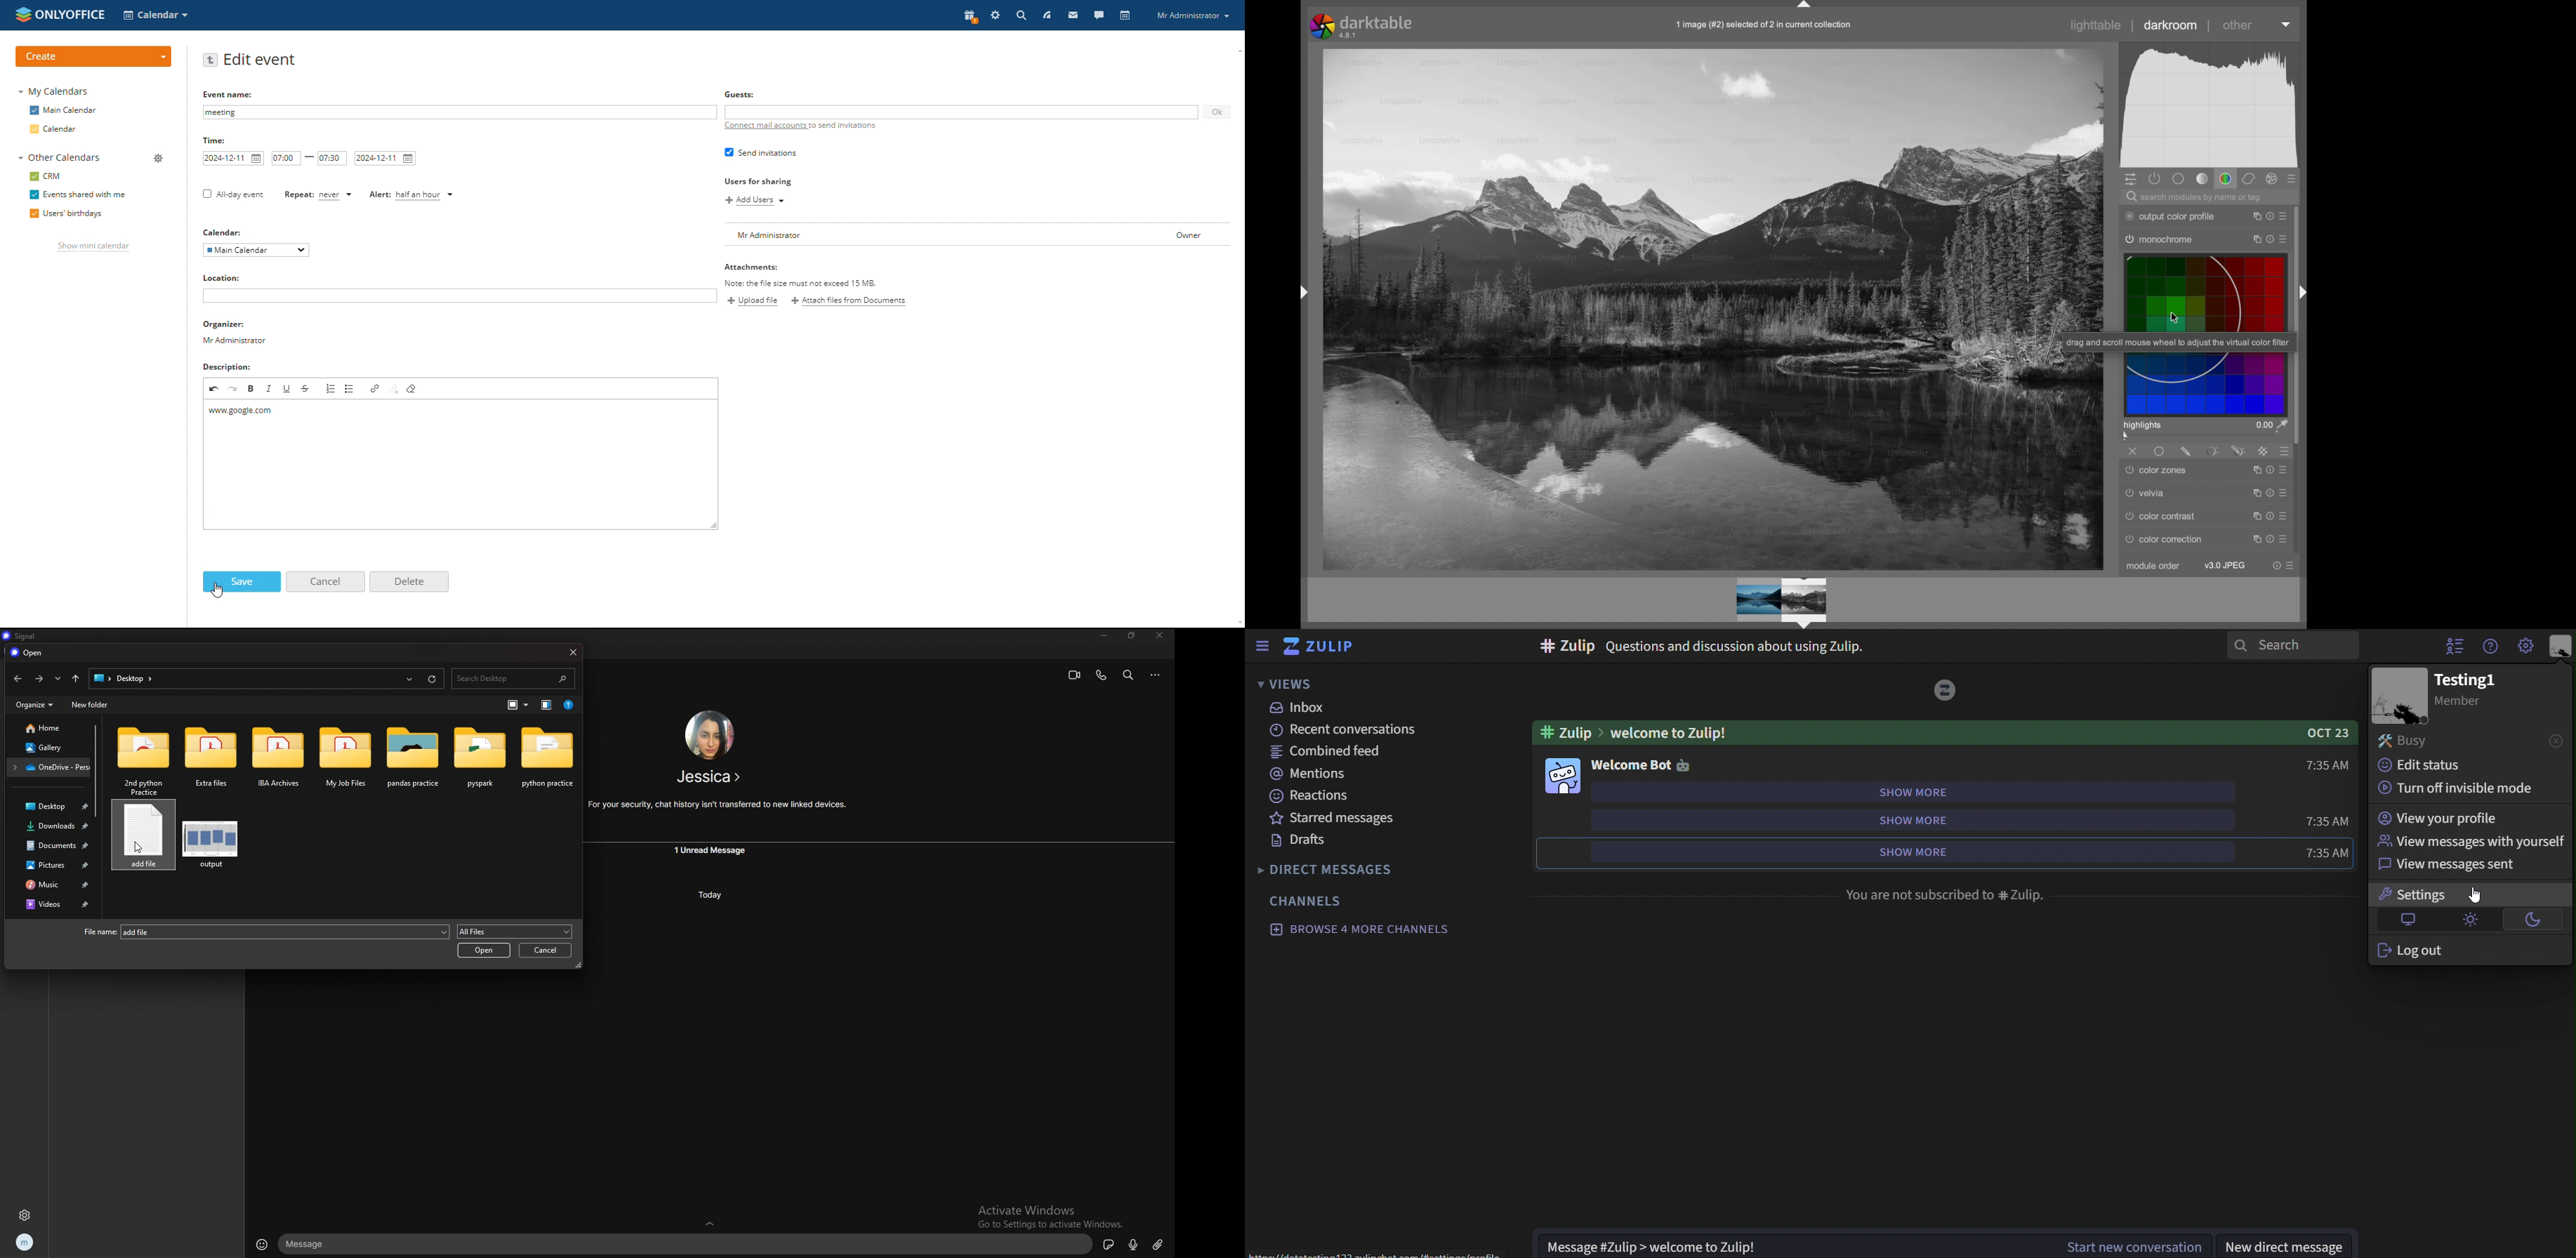 The image size is (2576, 1260). Describe the element at coordinates (2212, 105) in the screenshot. I see `histogram` at that location.